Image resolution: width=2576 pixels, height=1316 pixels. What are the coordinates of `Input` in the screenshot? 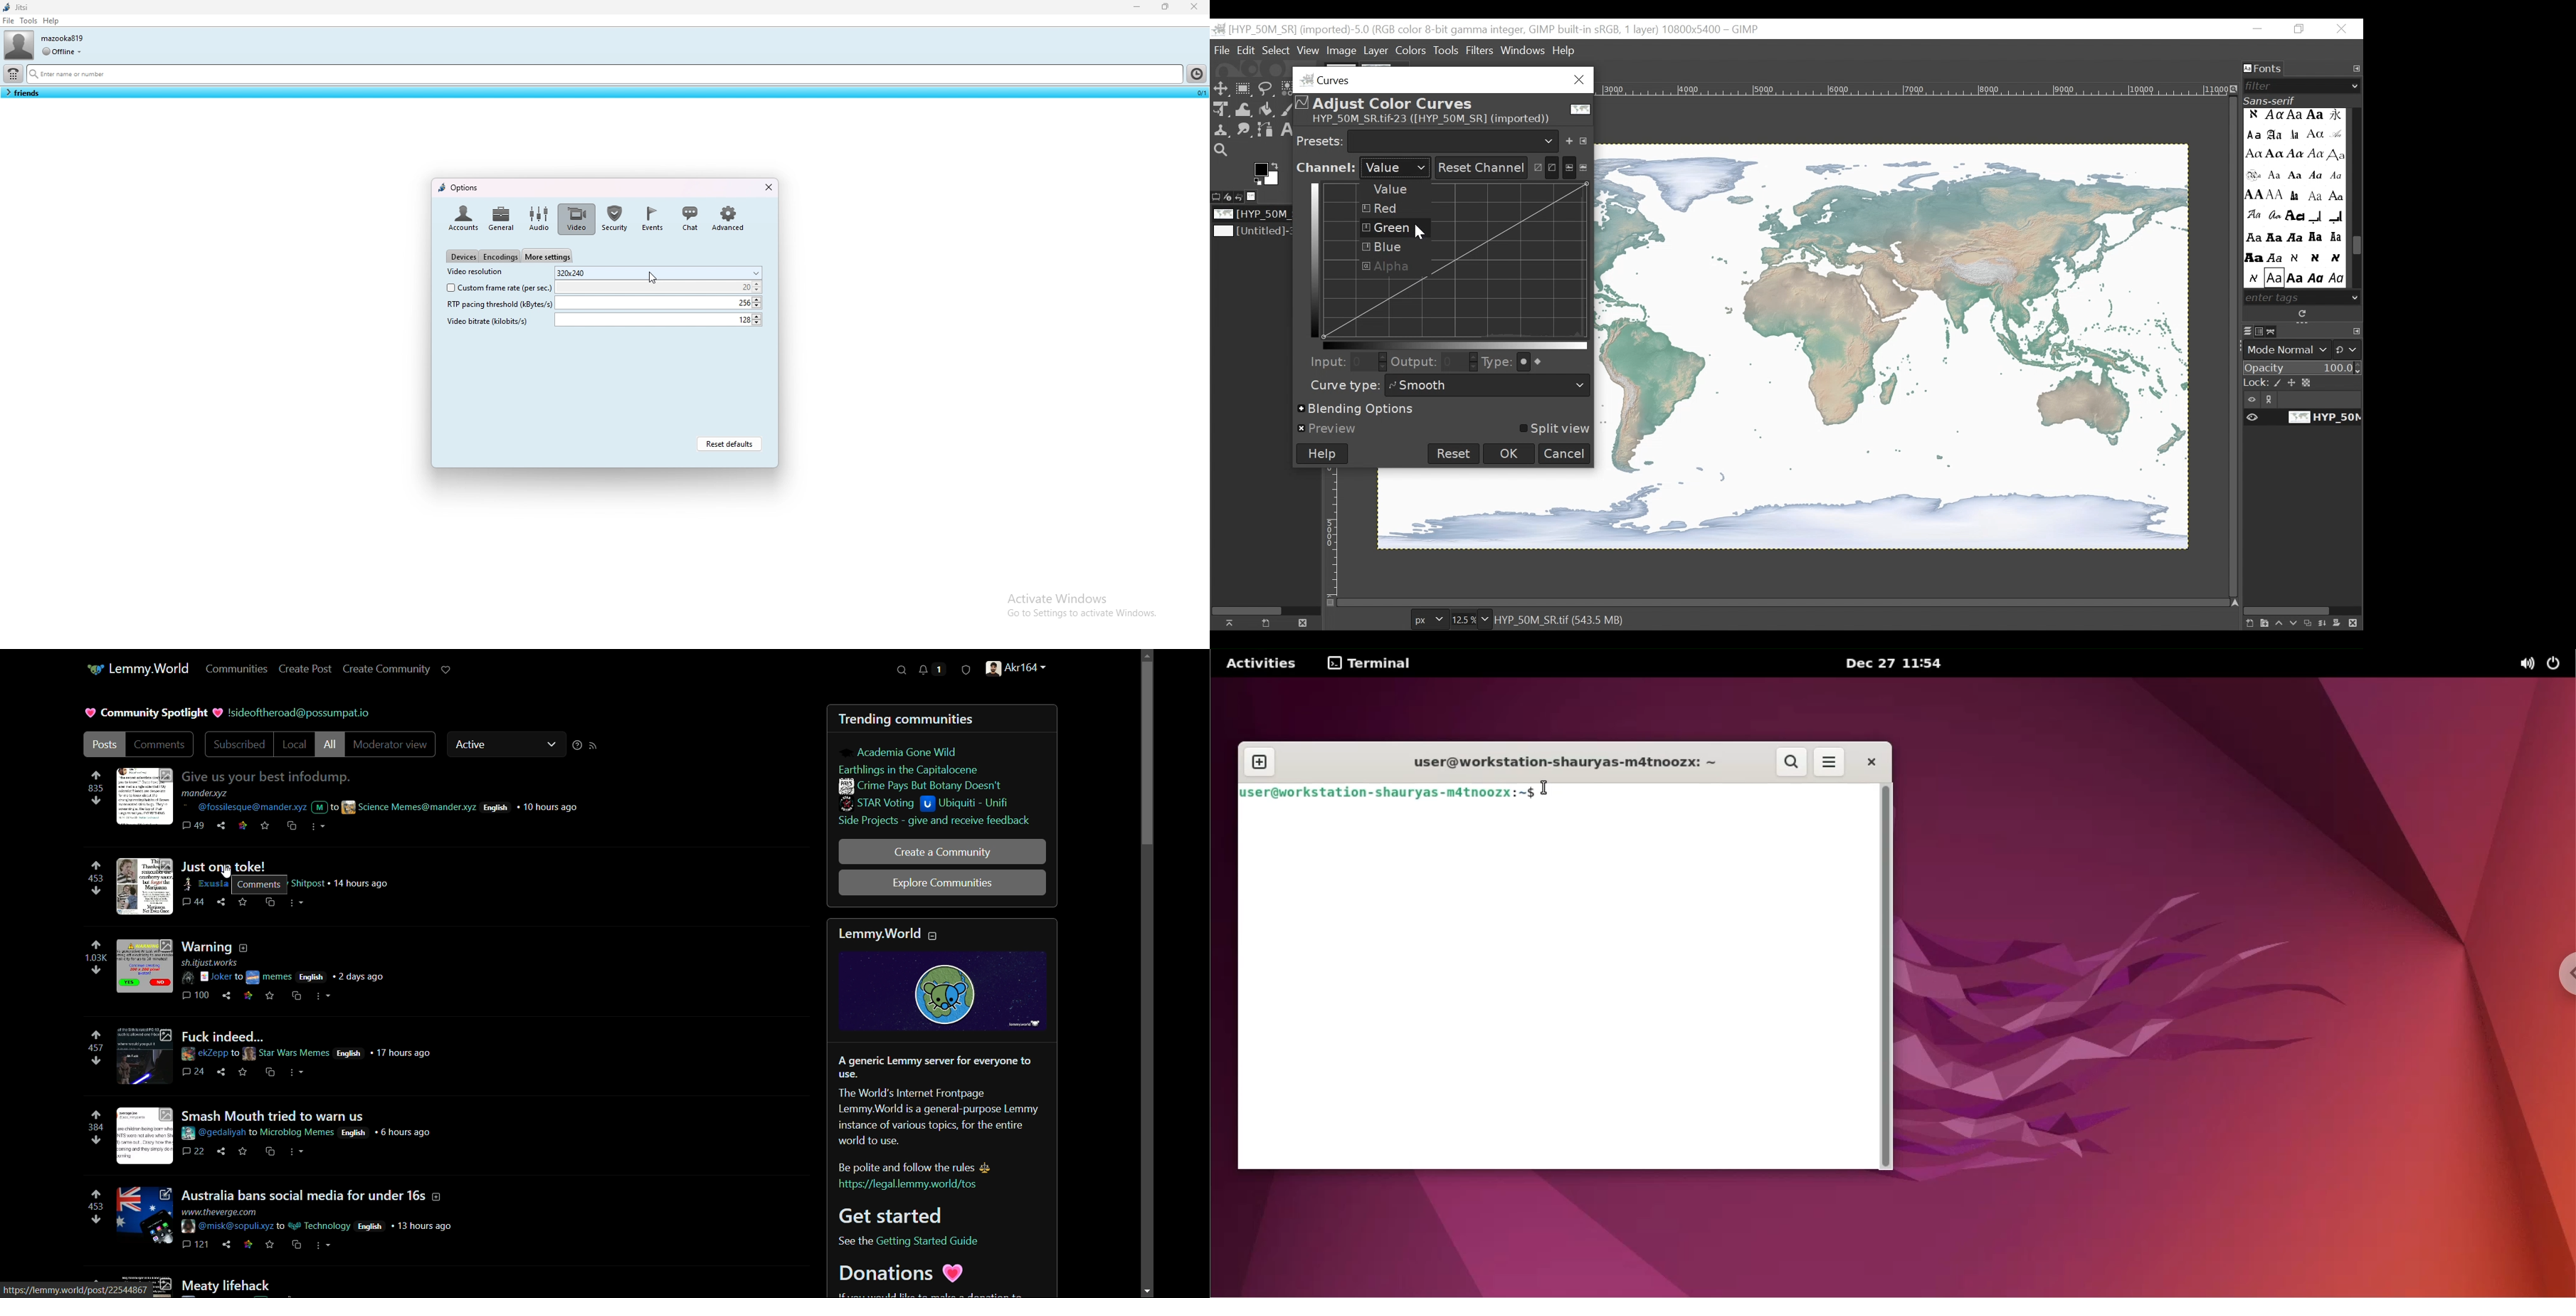 It's located at (1324, 361).